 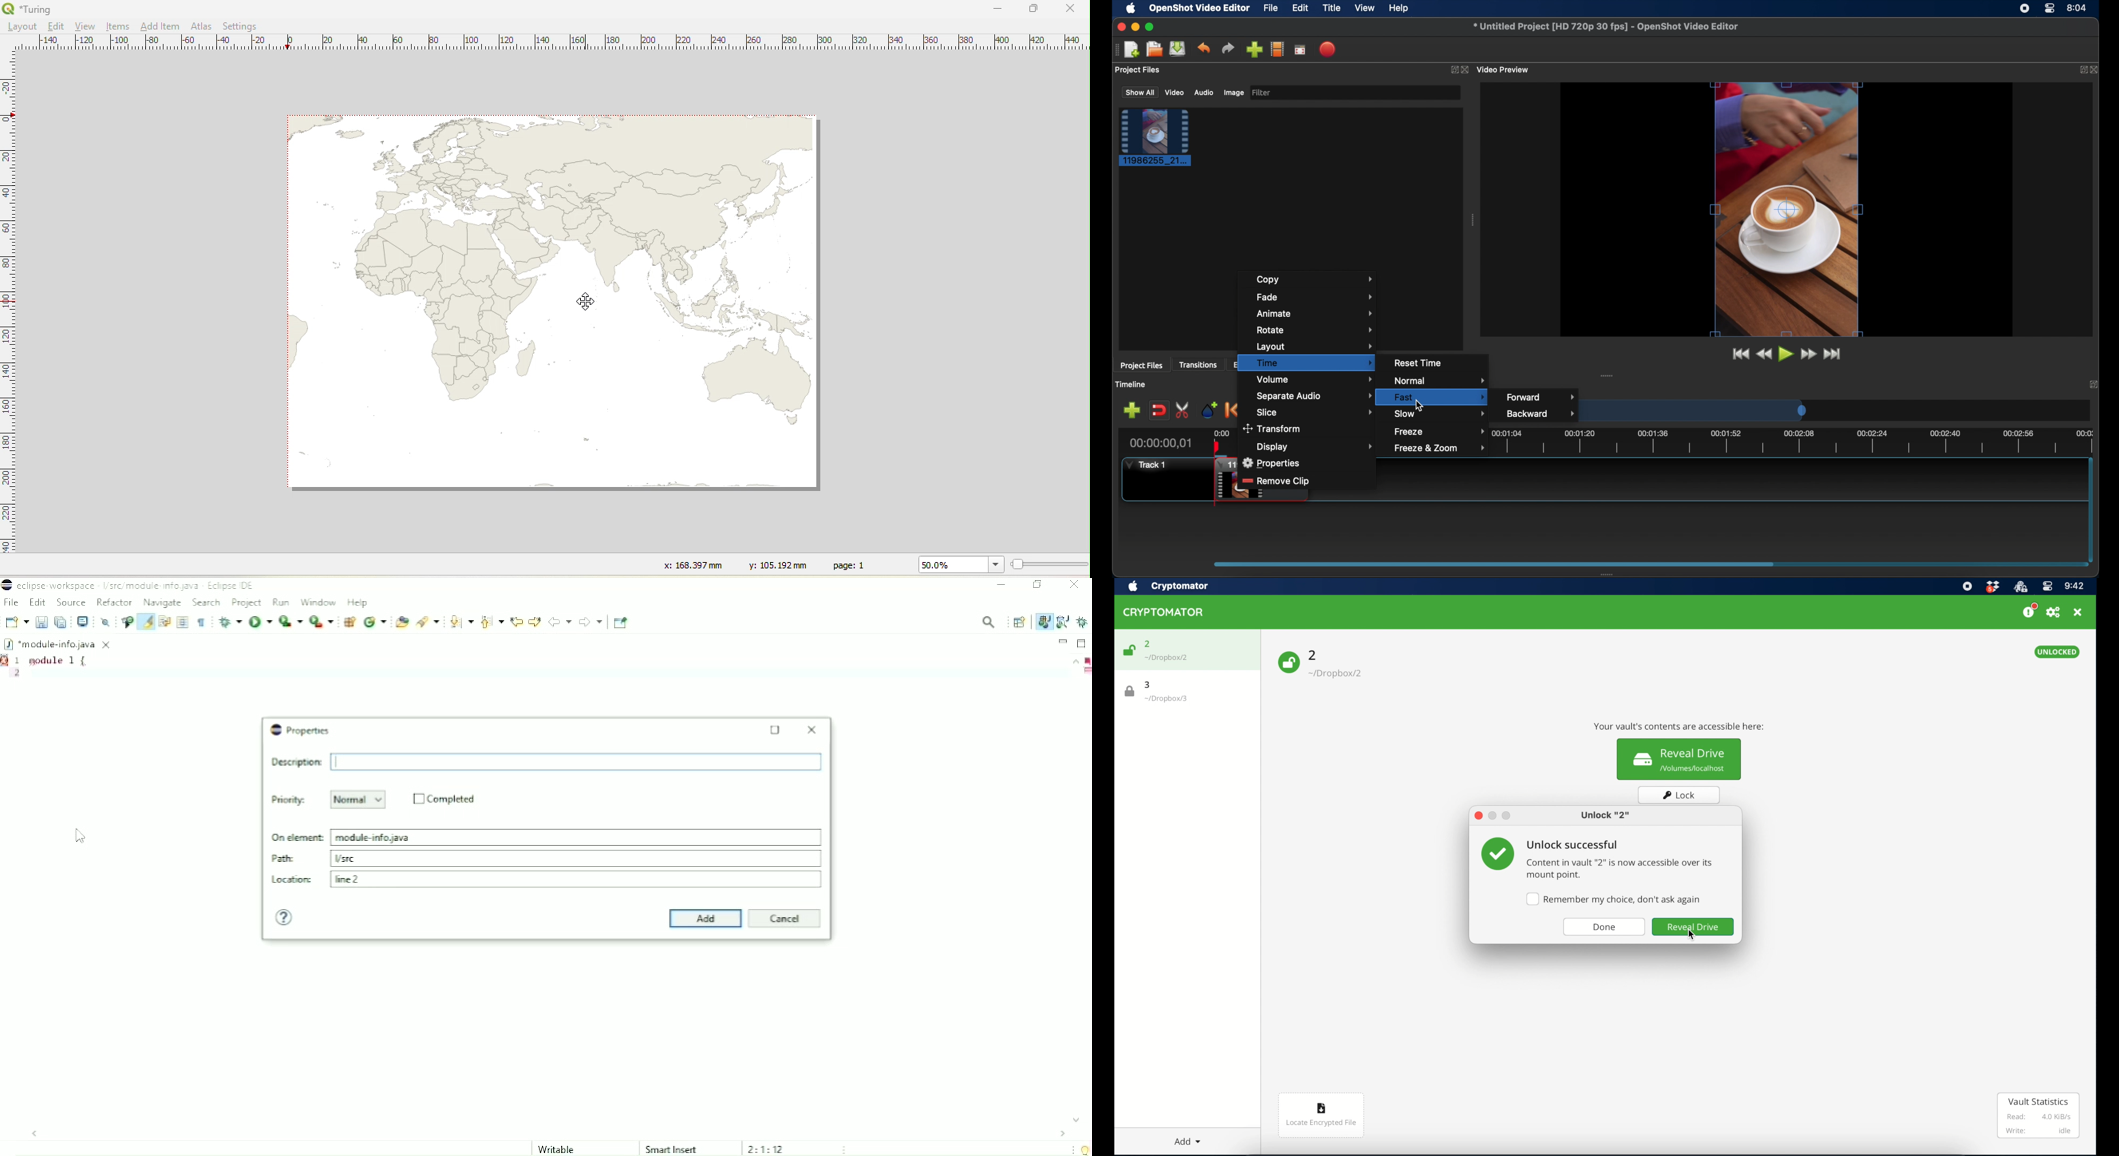 What do you see at coordinates (1993, 587) in the screenshot?
I see `dropbox icon` at bounding box center [1993, 587].